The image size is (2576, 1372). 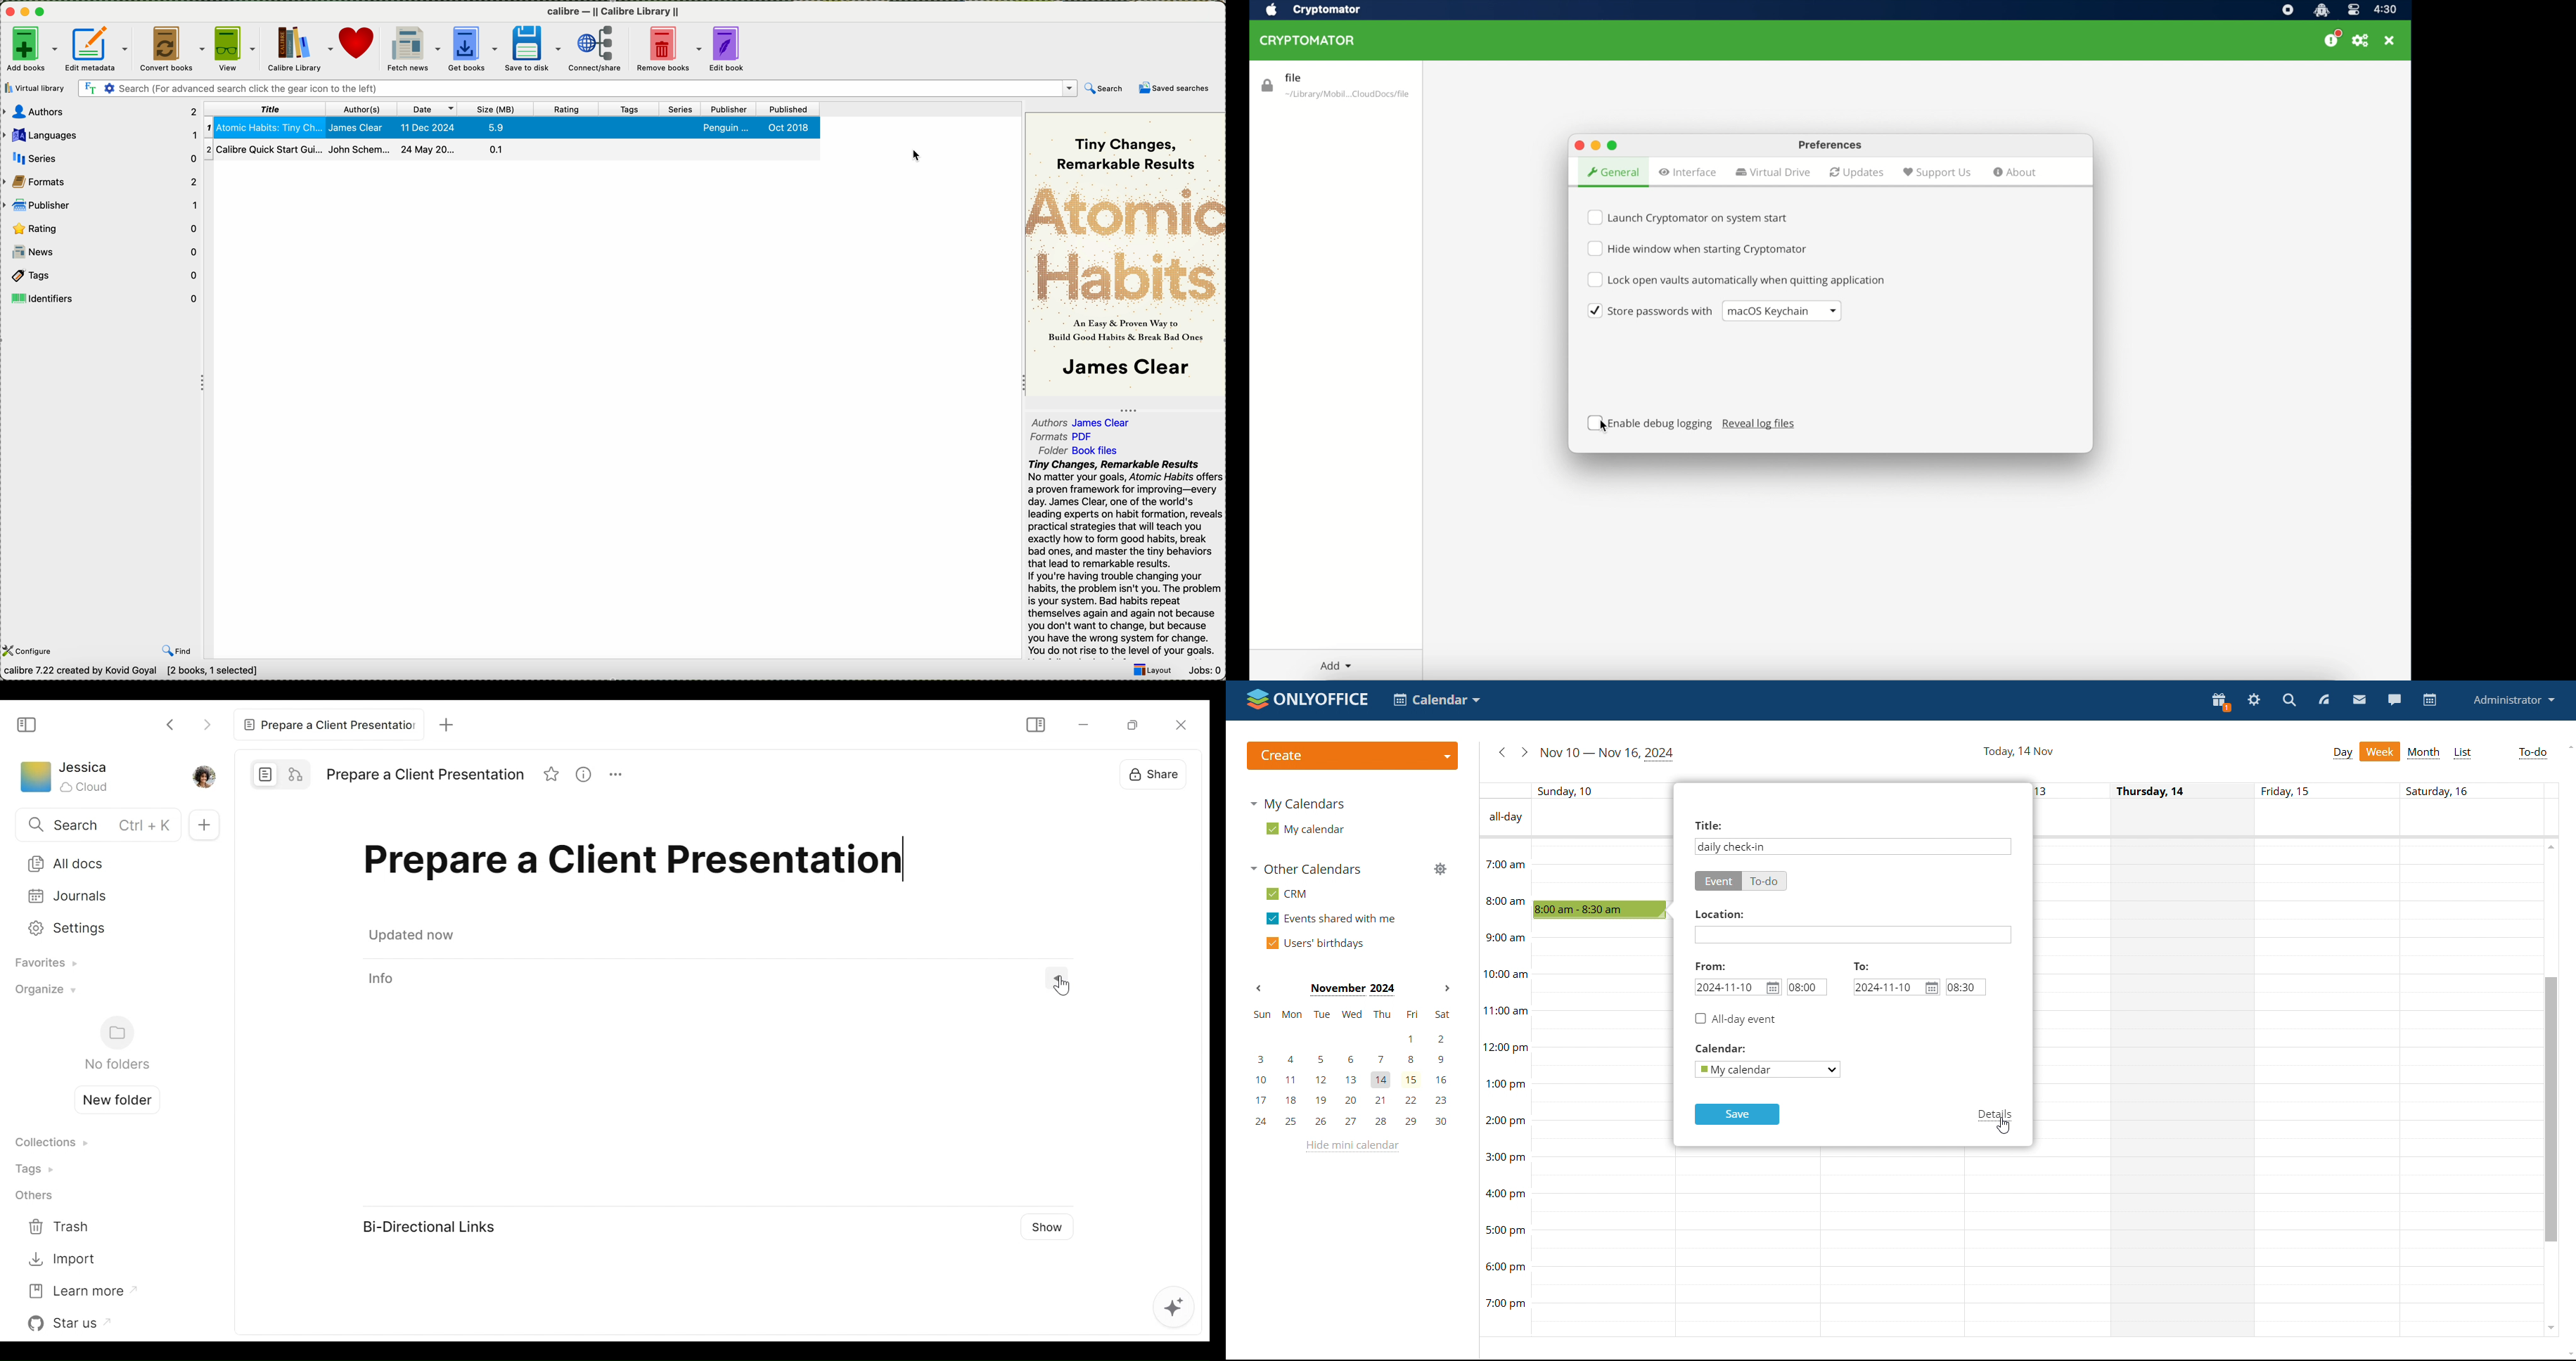 What do you see at coordinates (1350, 1147) in the screenshot?
I see `hide mini calendar` at bounding box center [1350, 1147].